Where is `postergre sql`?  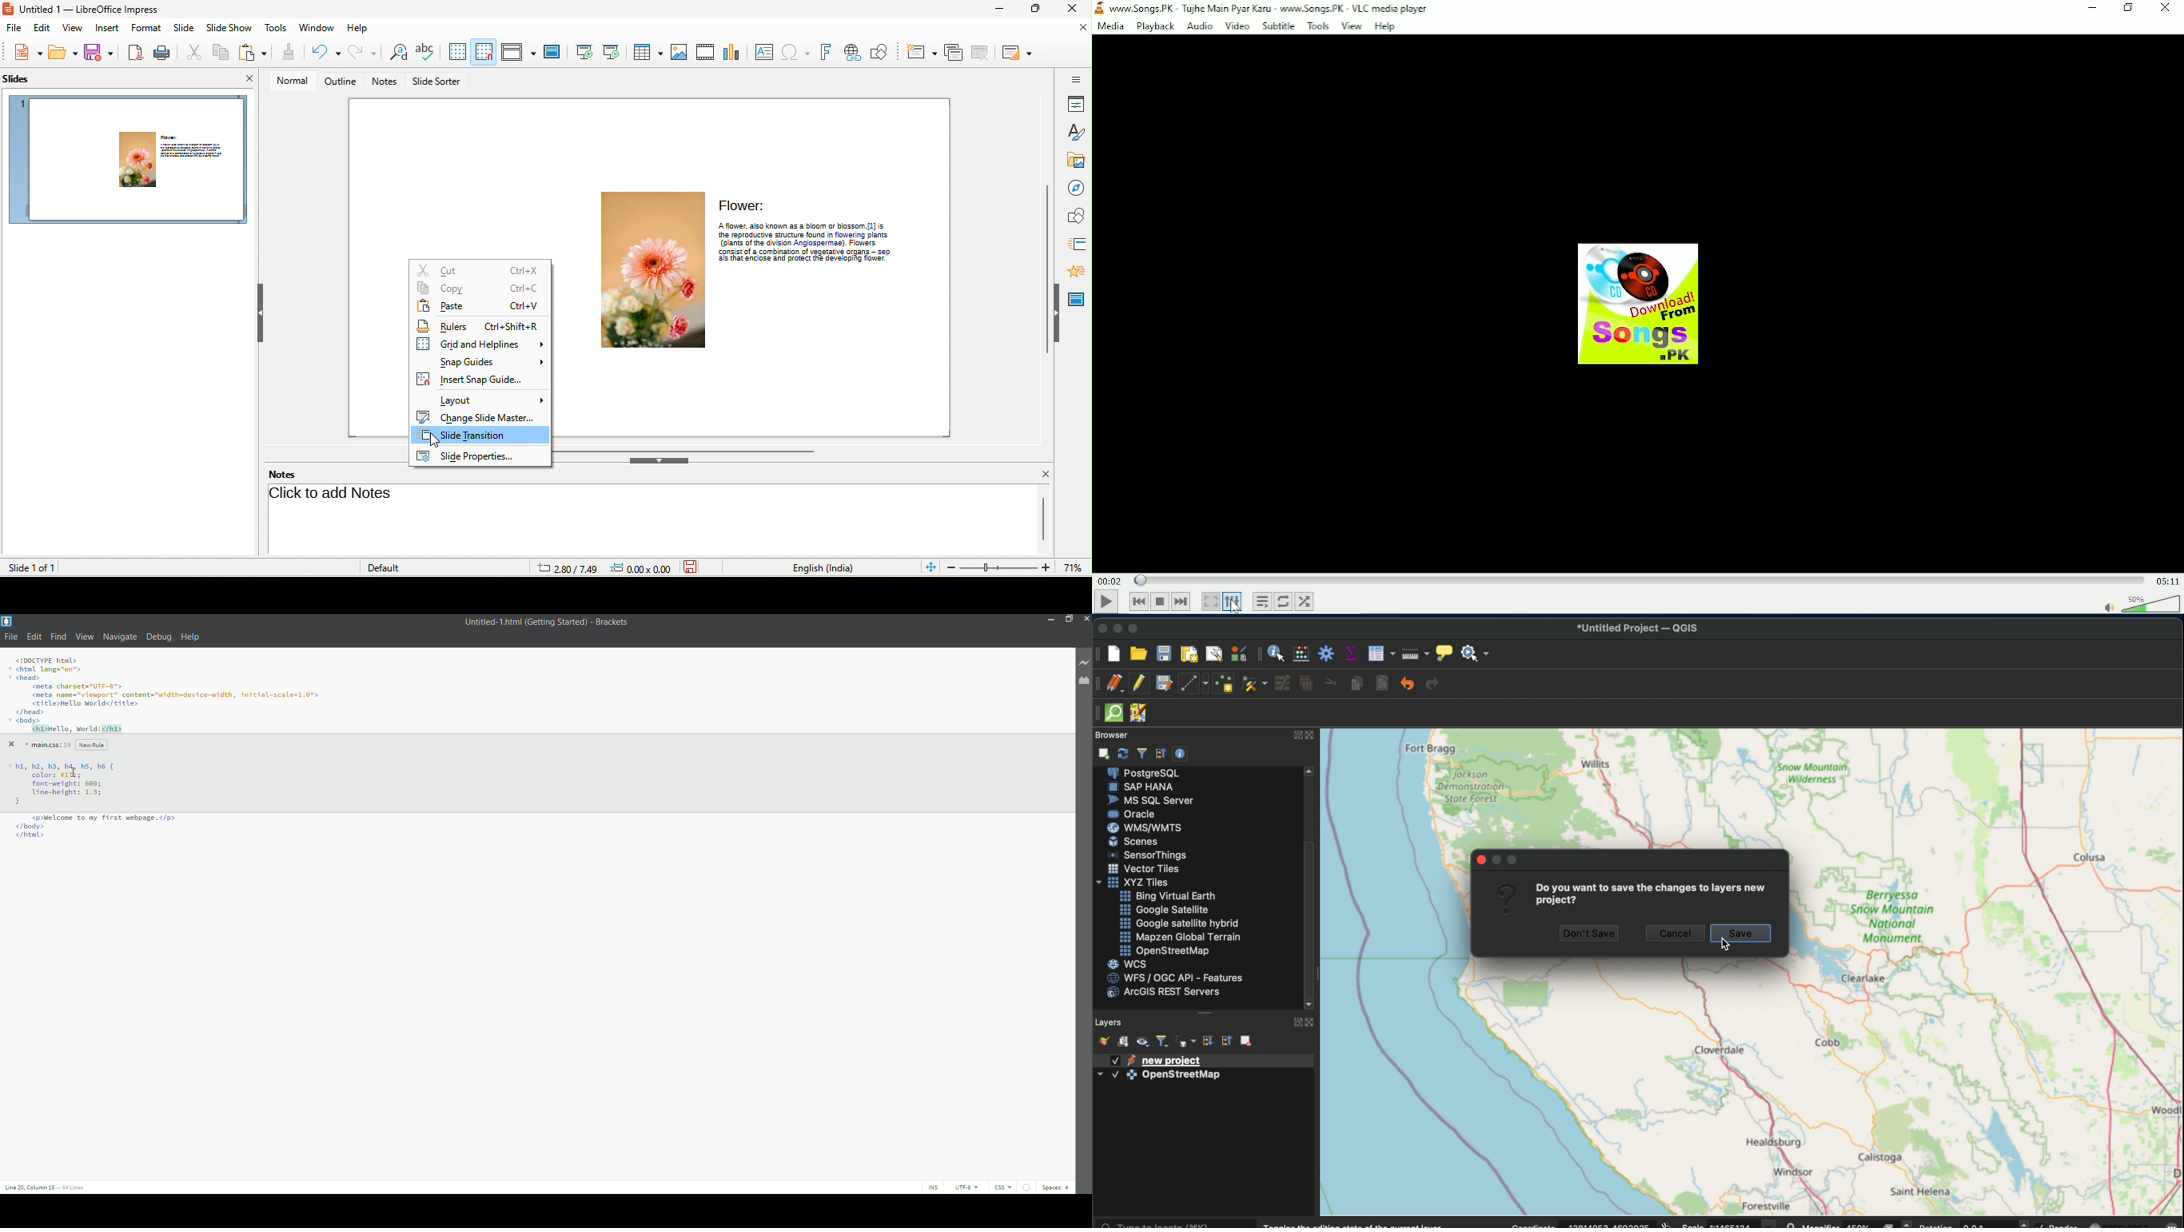
postergre sql is located at coordinates (1145, 772).